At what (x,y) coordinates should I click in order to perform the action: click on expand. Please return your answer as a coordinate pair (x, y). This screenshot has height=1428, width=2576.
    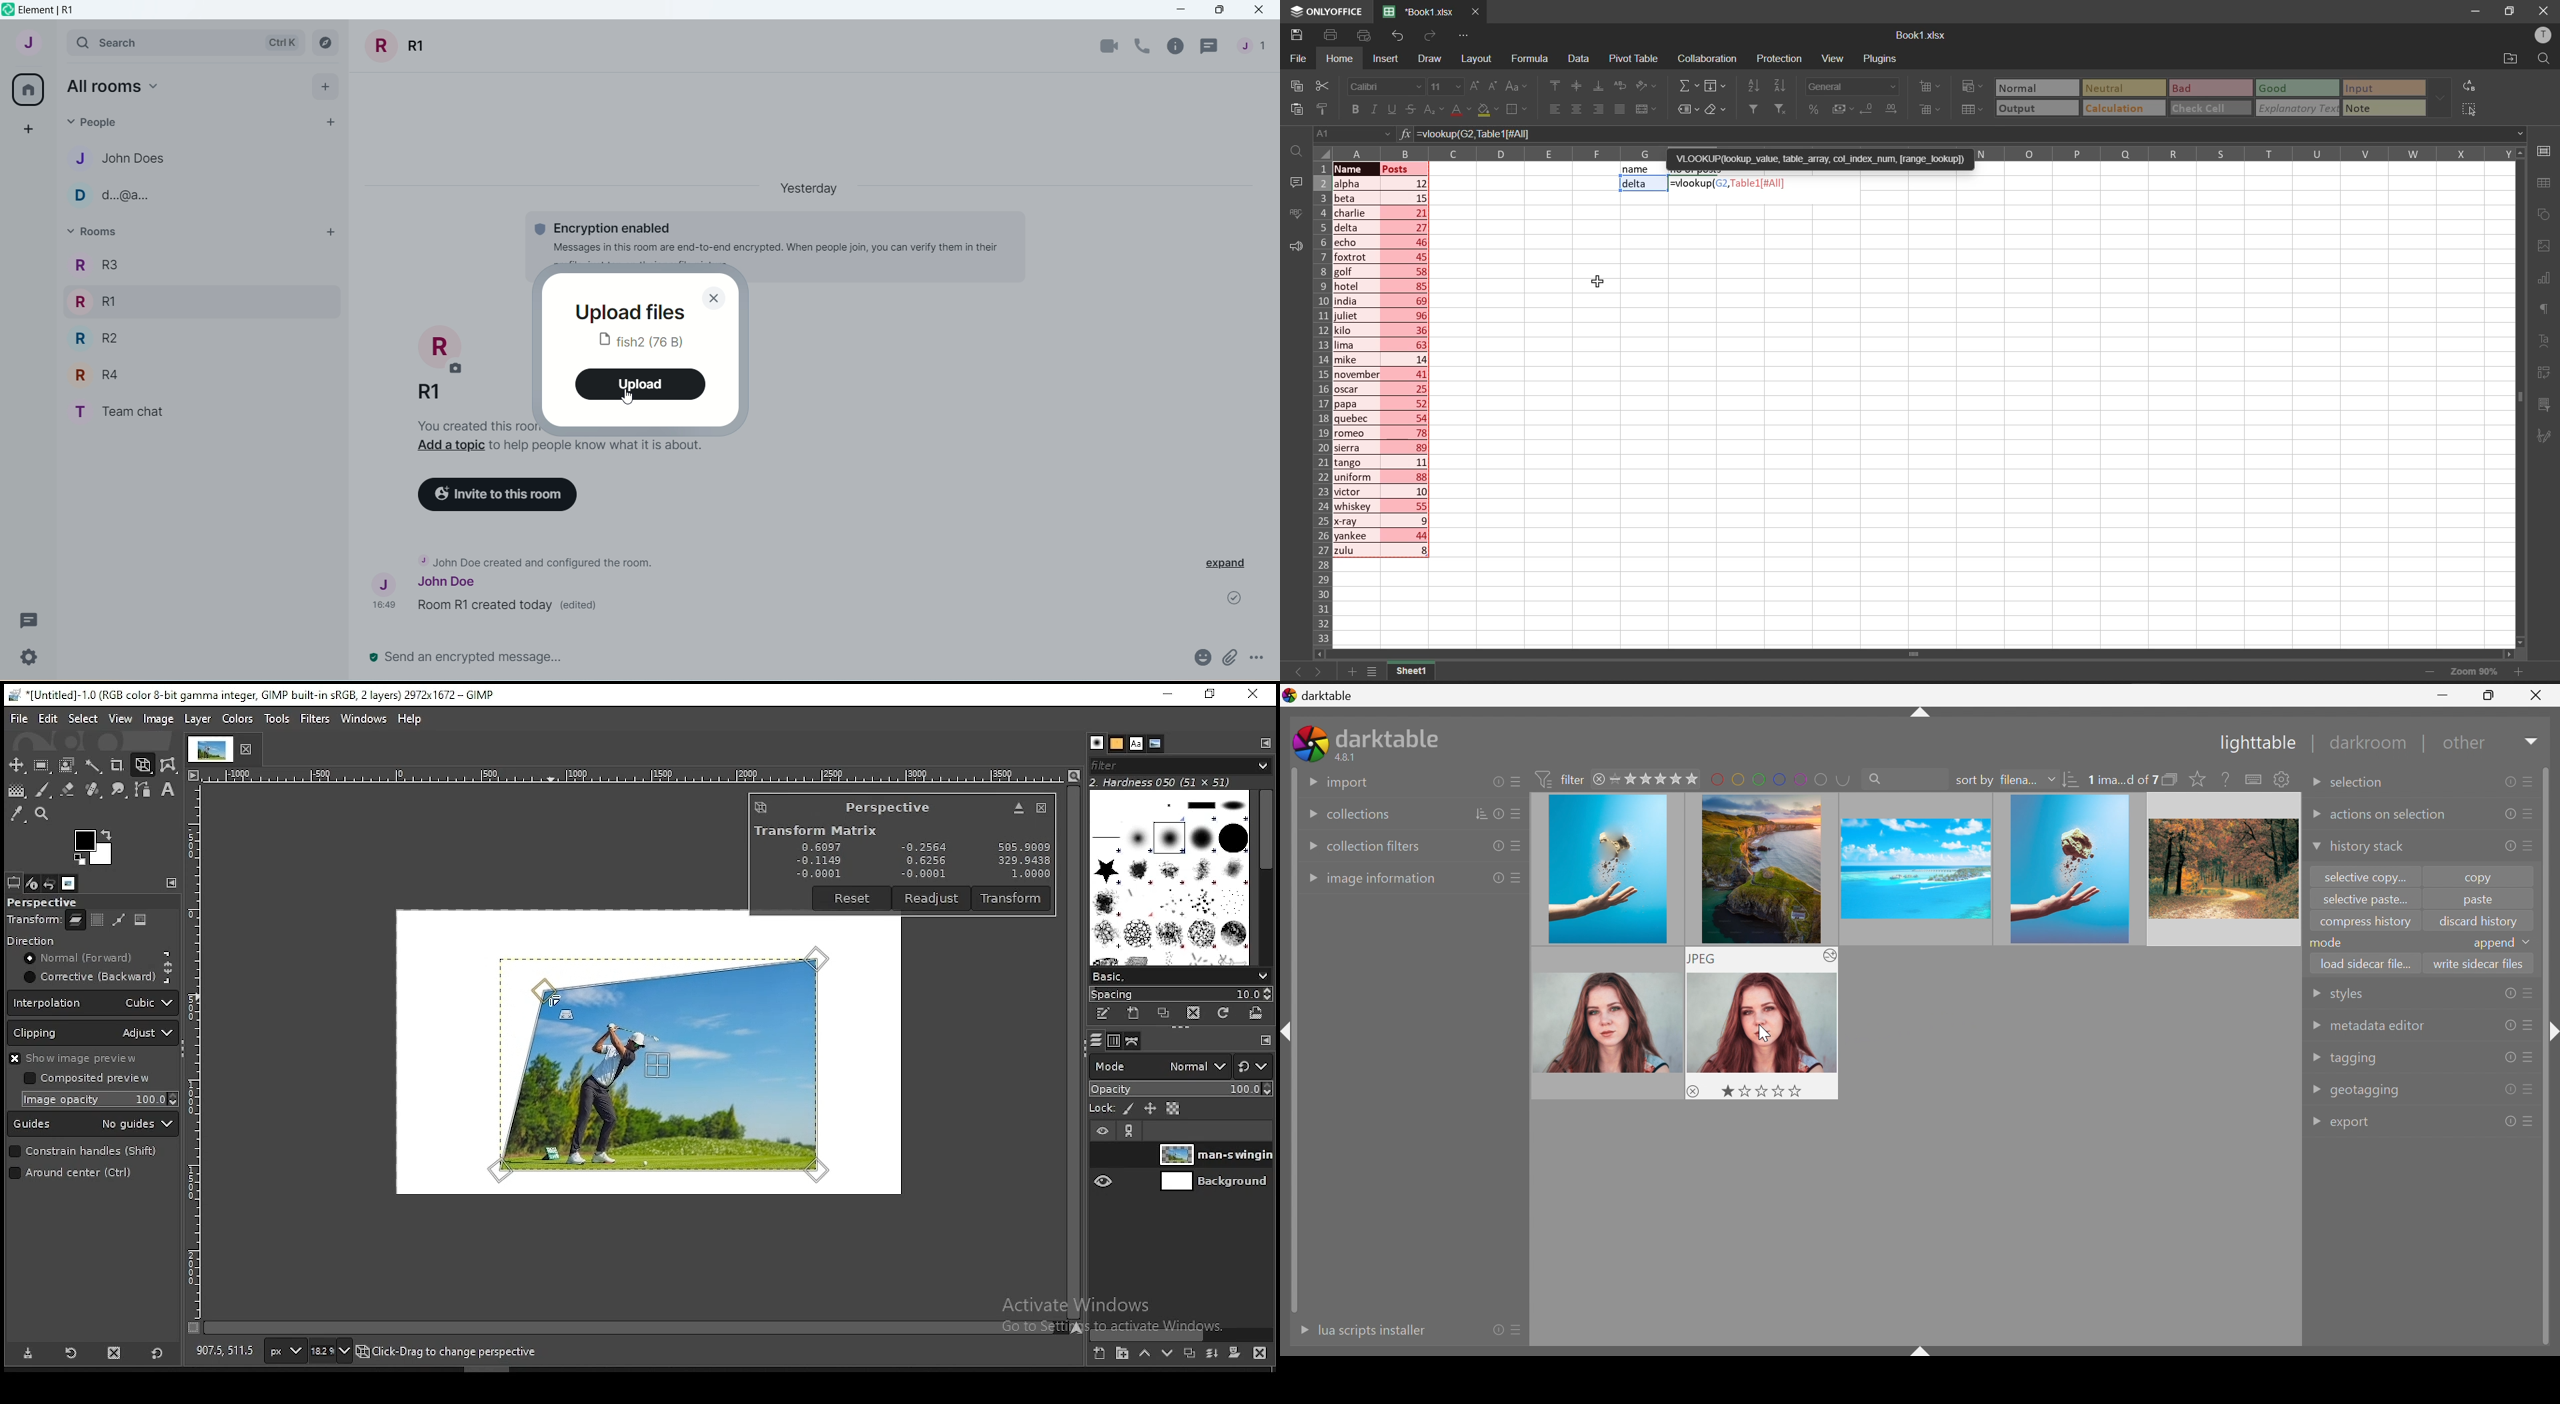
    Looking at the image, I should click on (1231, 565).